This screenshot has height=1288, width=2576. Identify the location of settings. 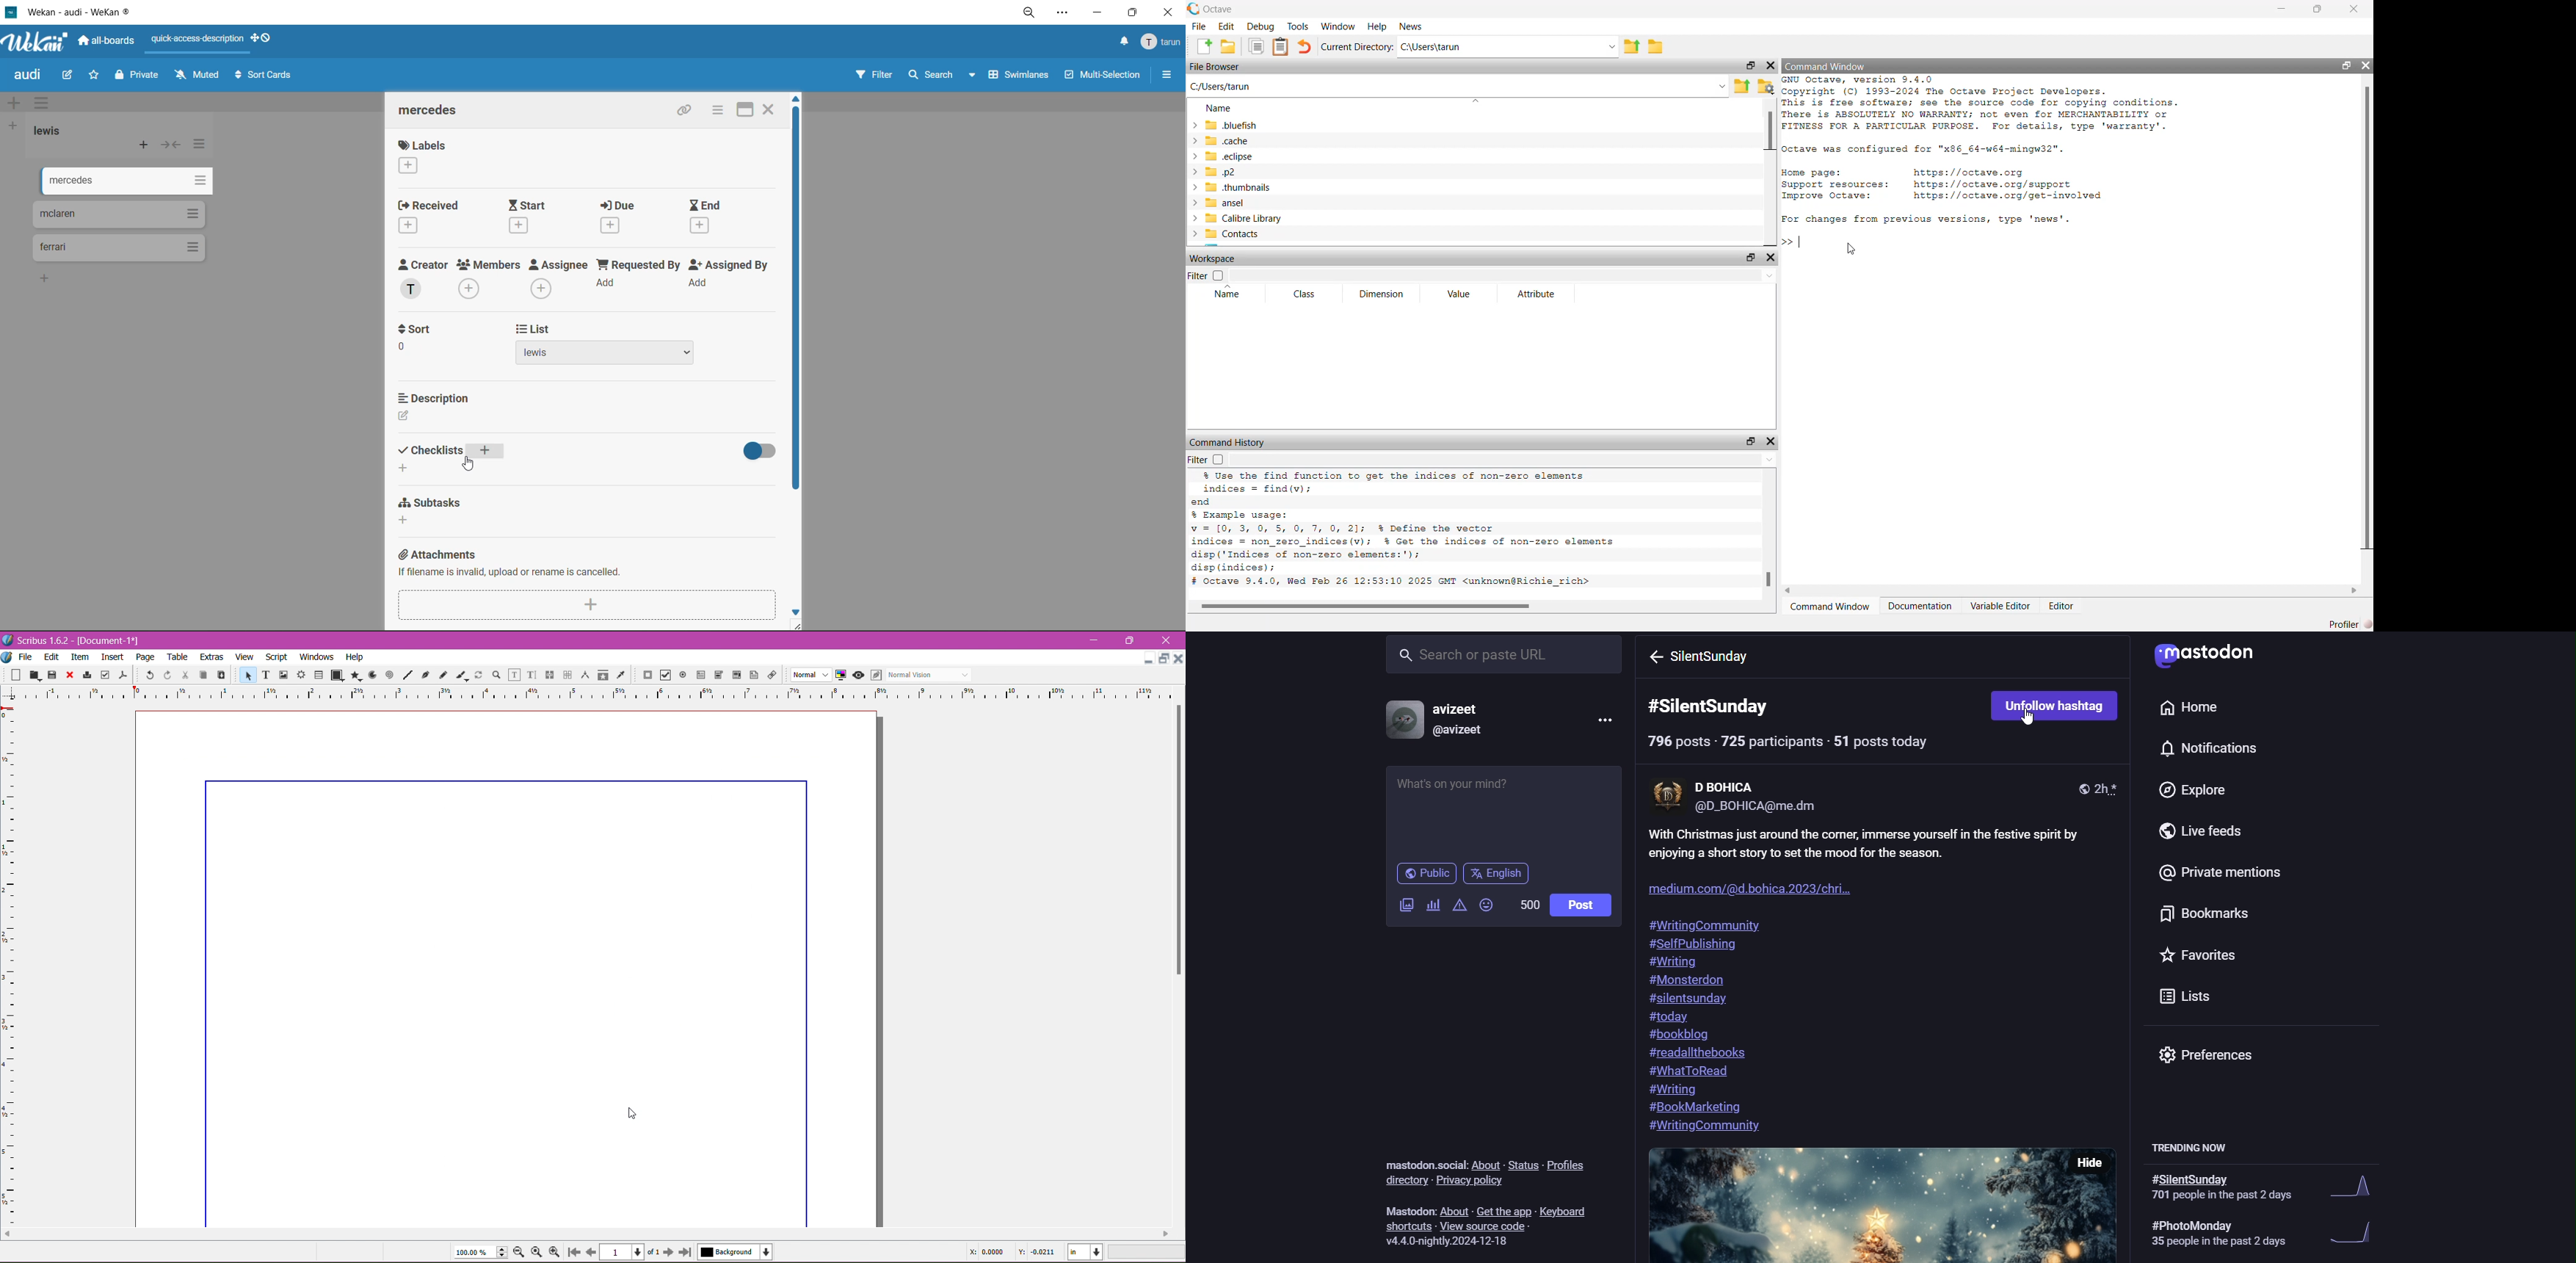
(1066, 15).